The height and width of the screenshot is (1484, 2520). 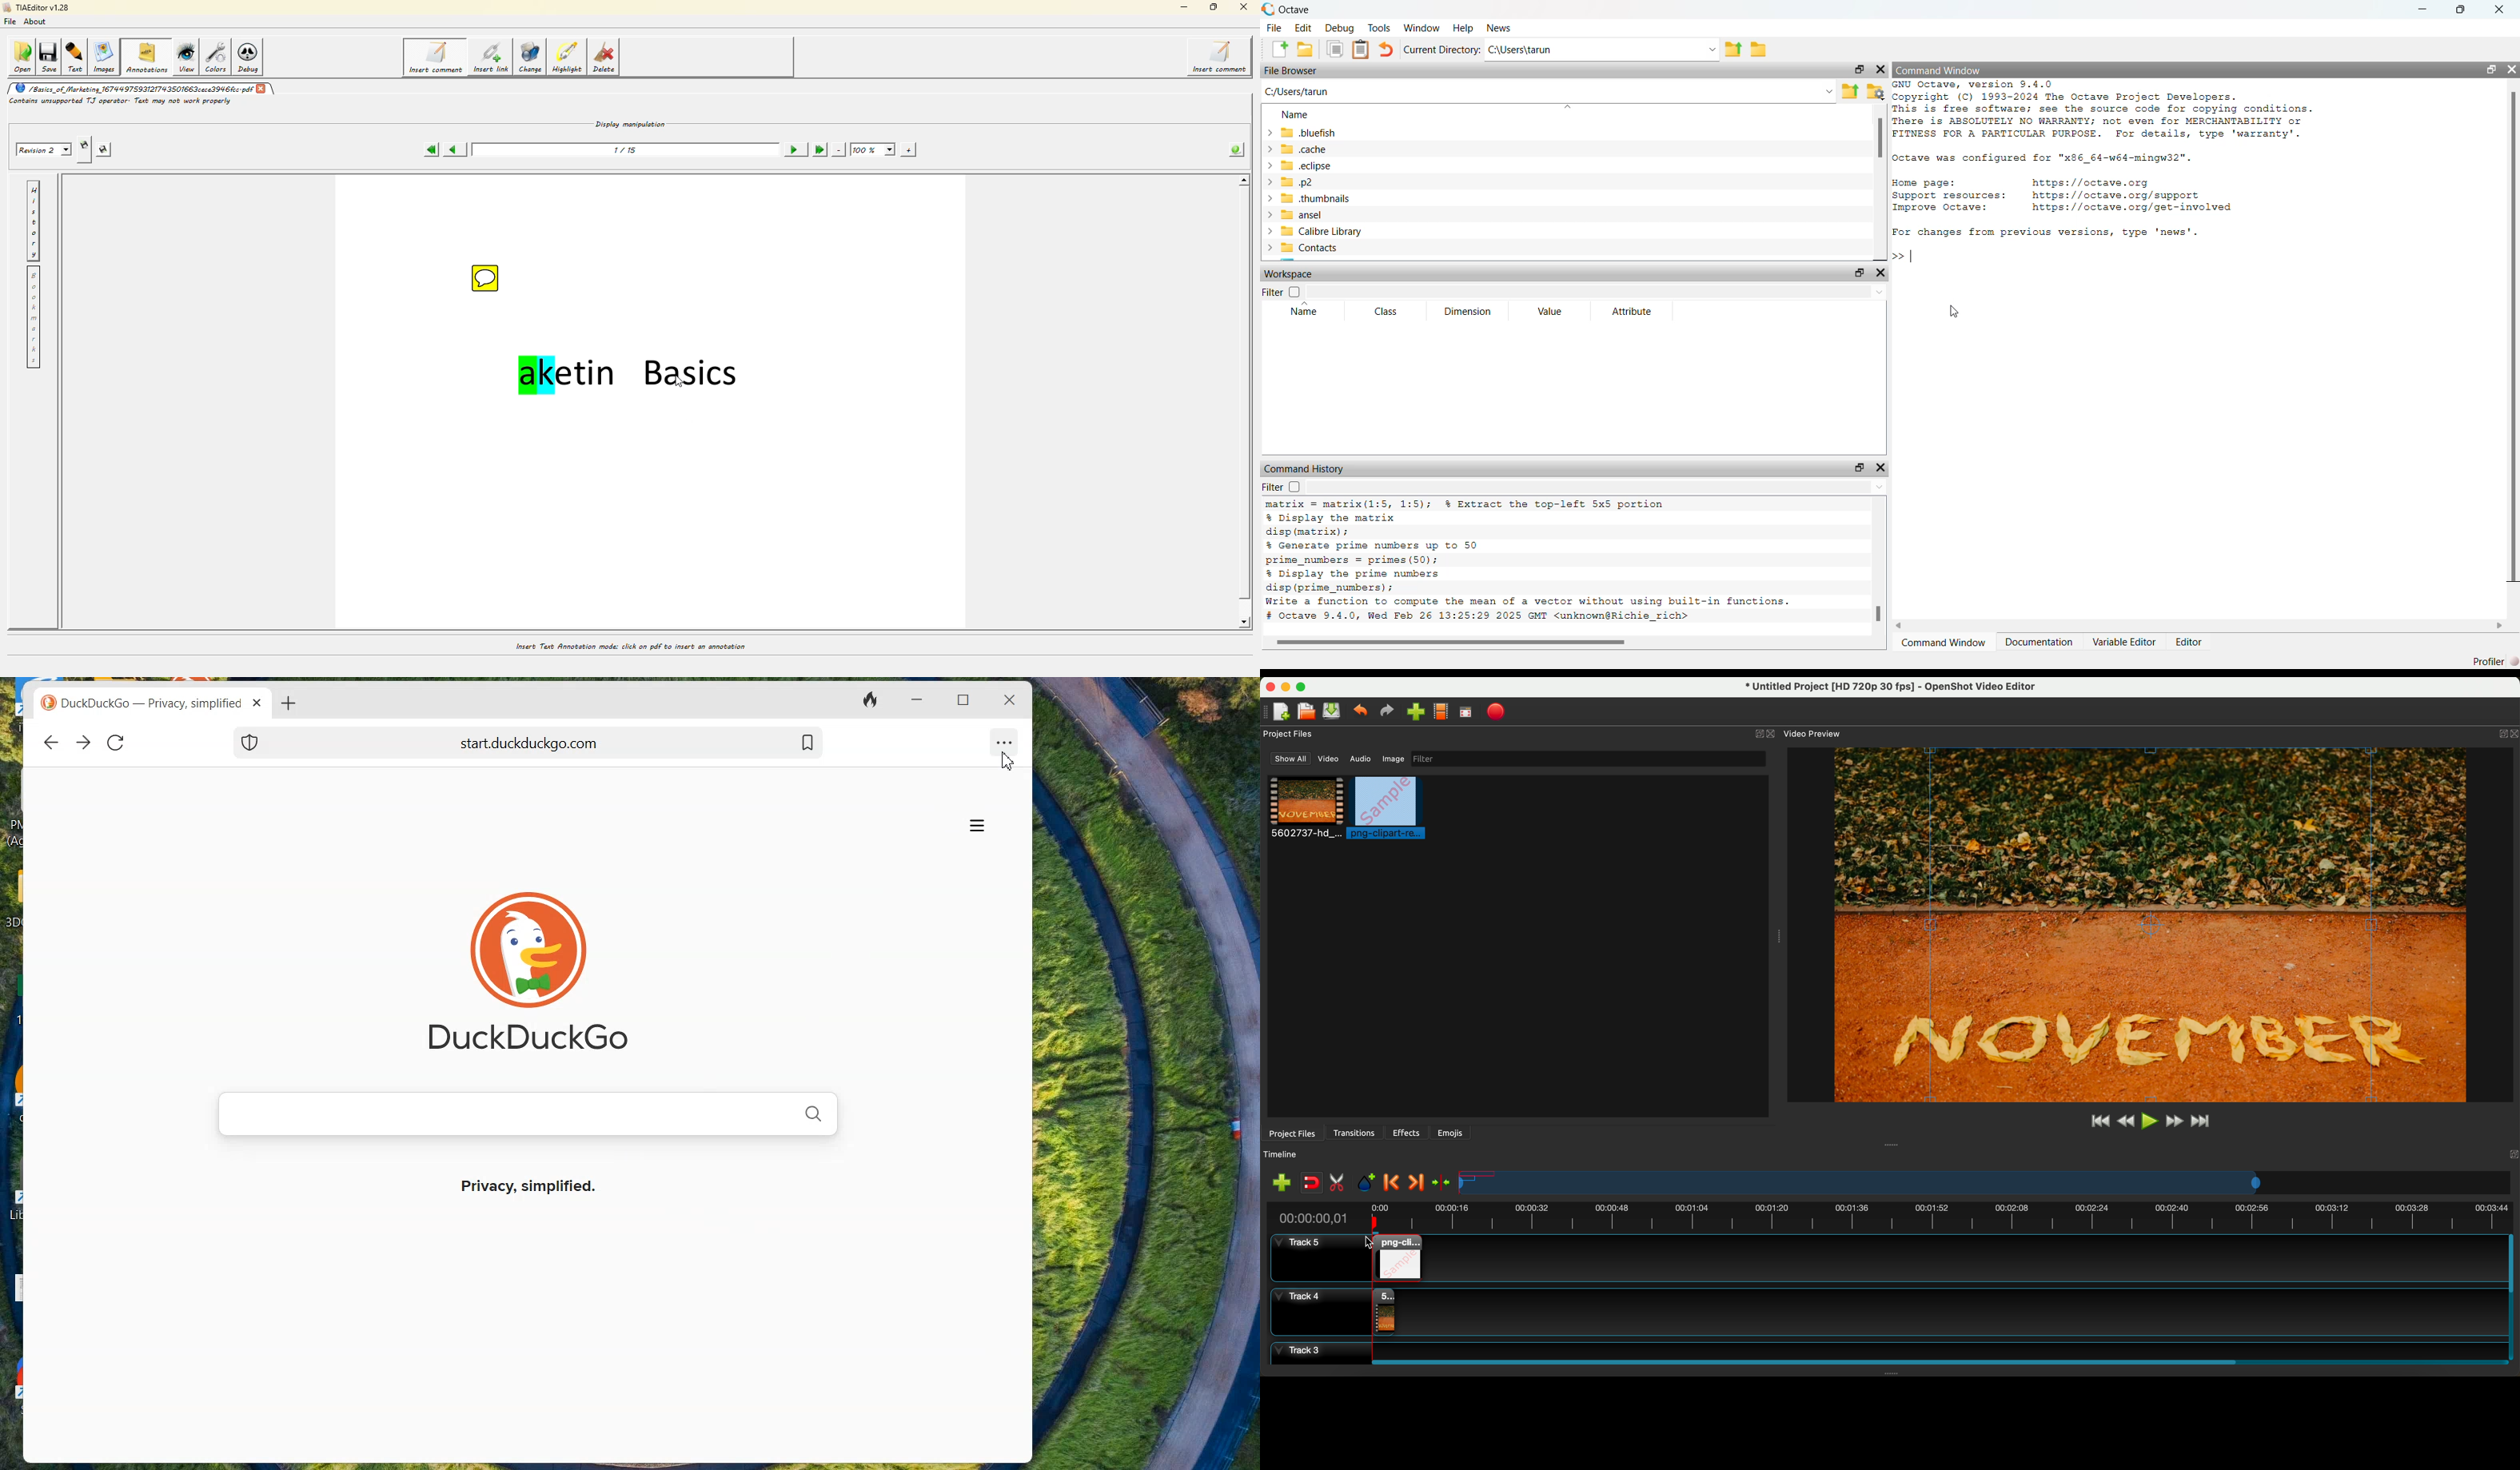 I want to click on enable razor, so click(x=1340, y=1184).